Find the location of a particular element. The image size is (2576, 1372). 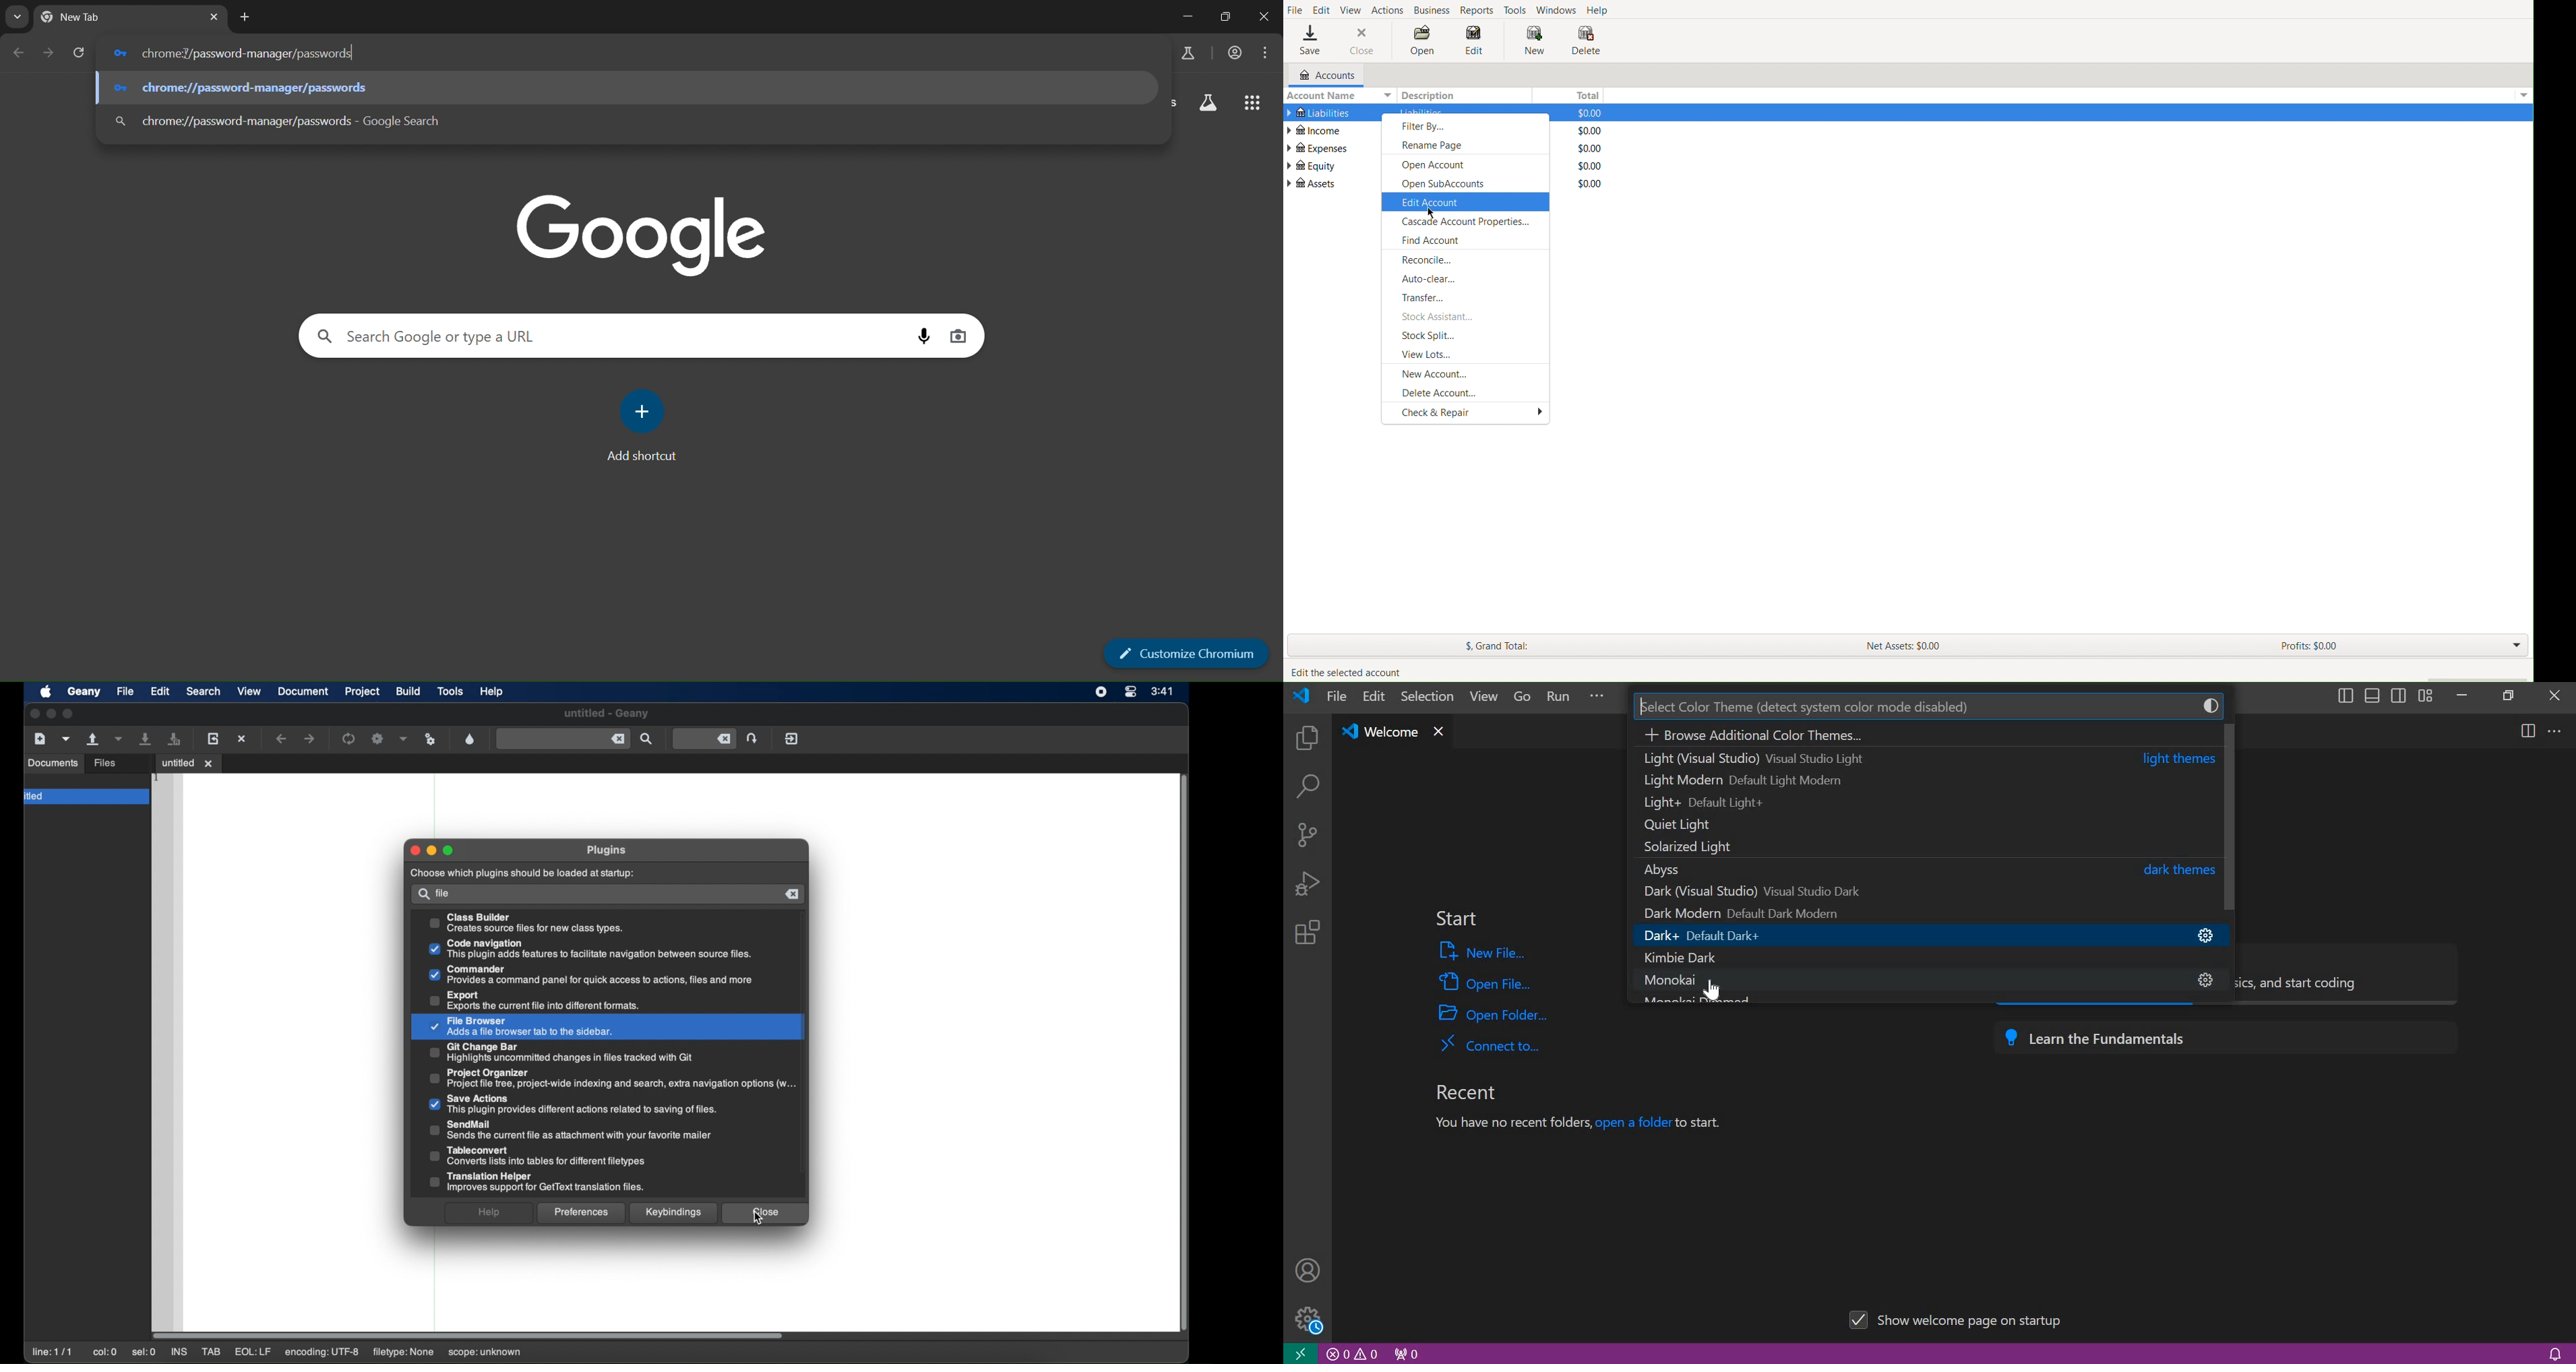

 is located at coordinates (673, 1213).